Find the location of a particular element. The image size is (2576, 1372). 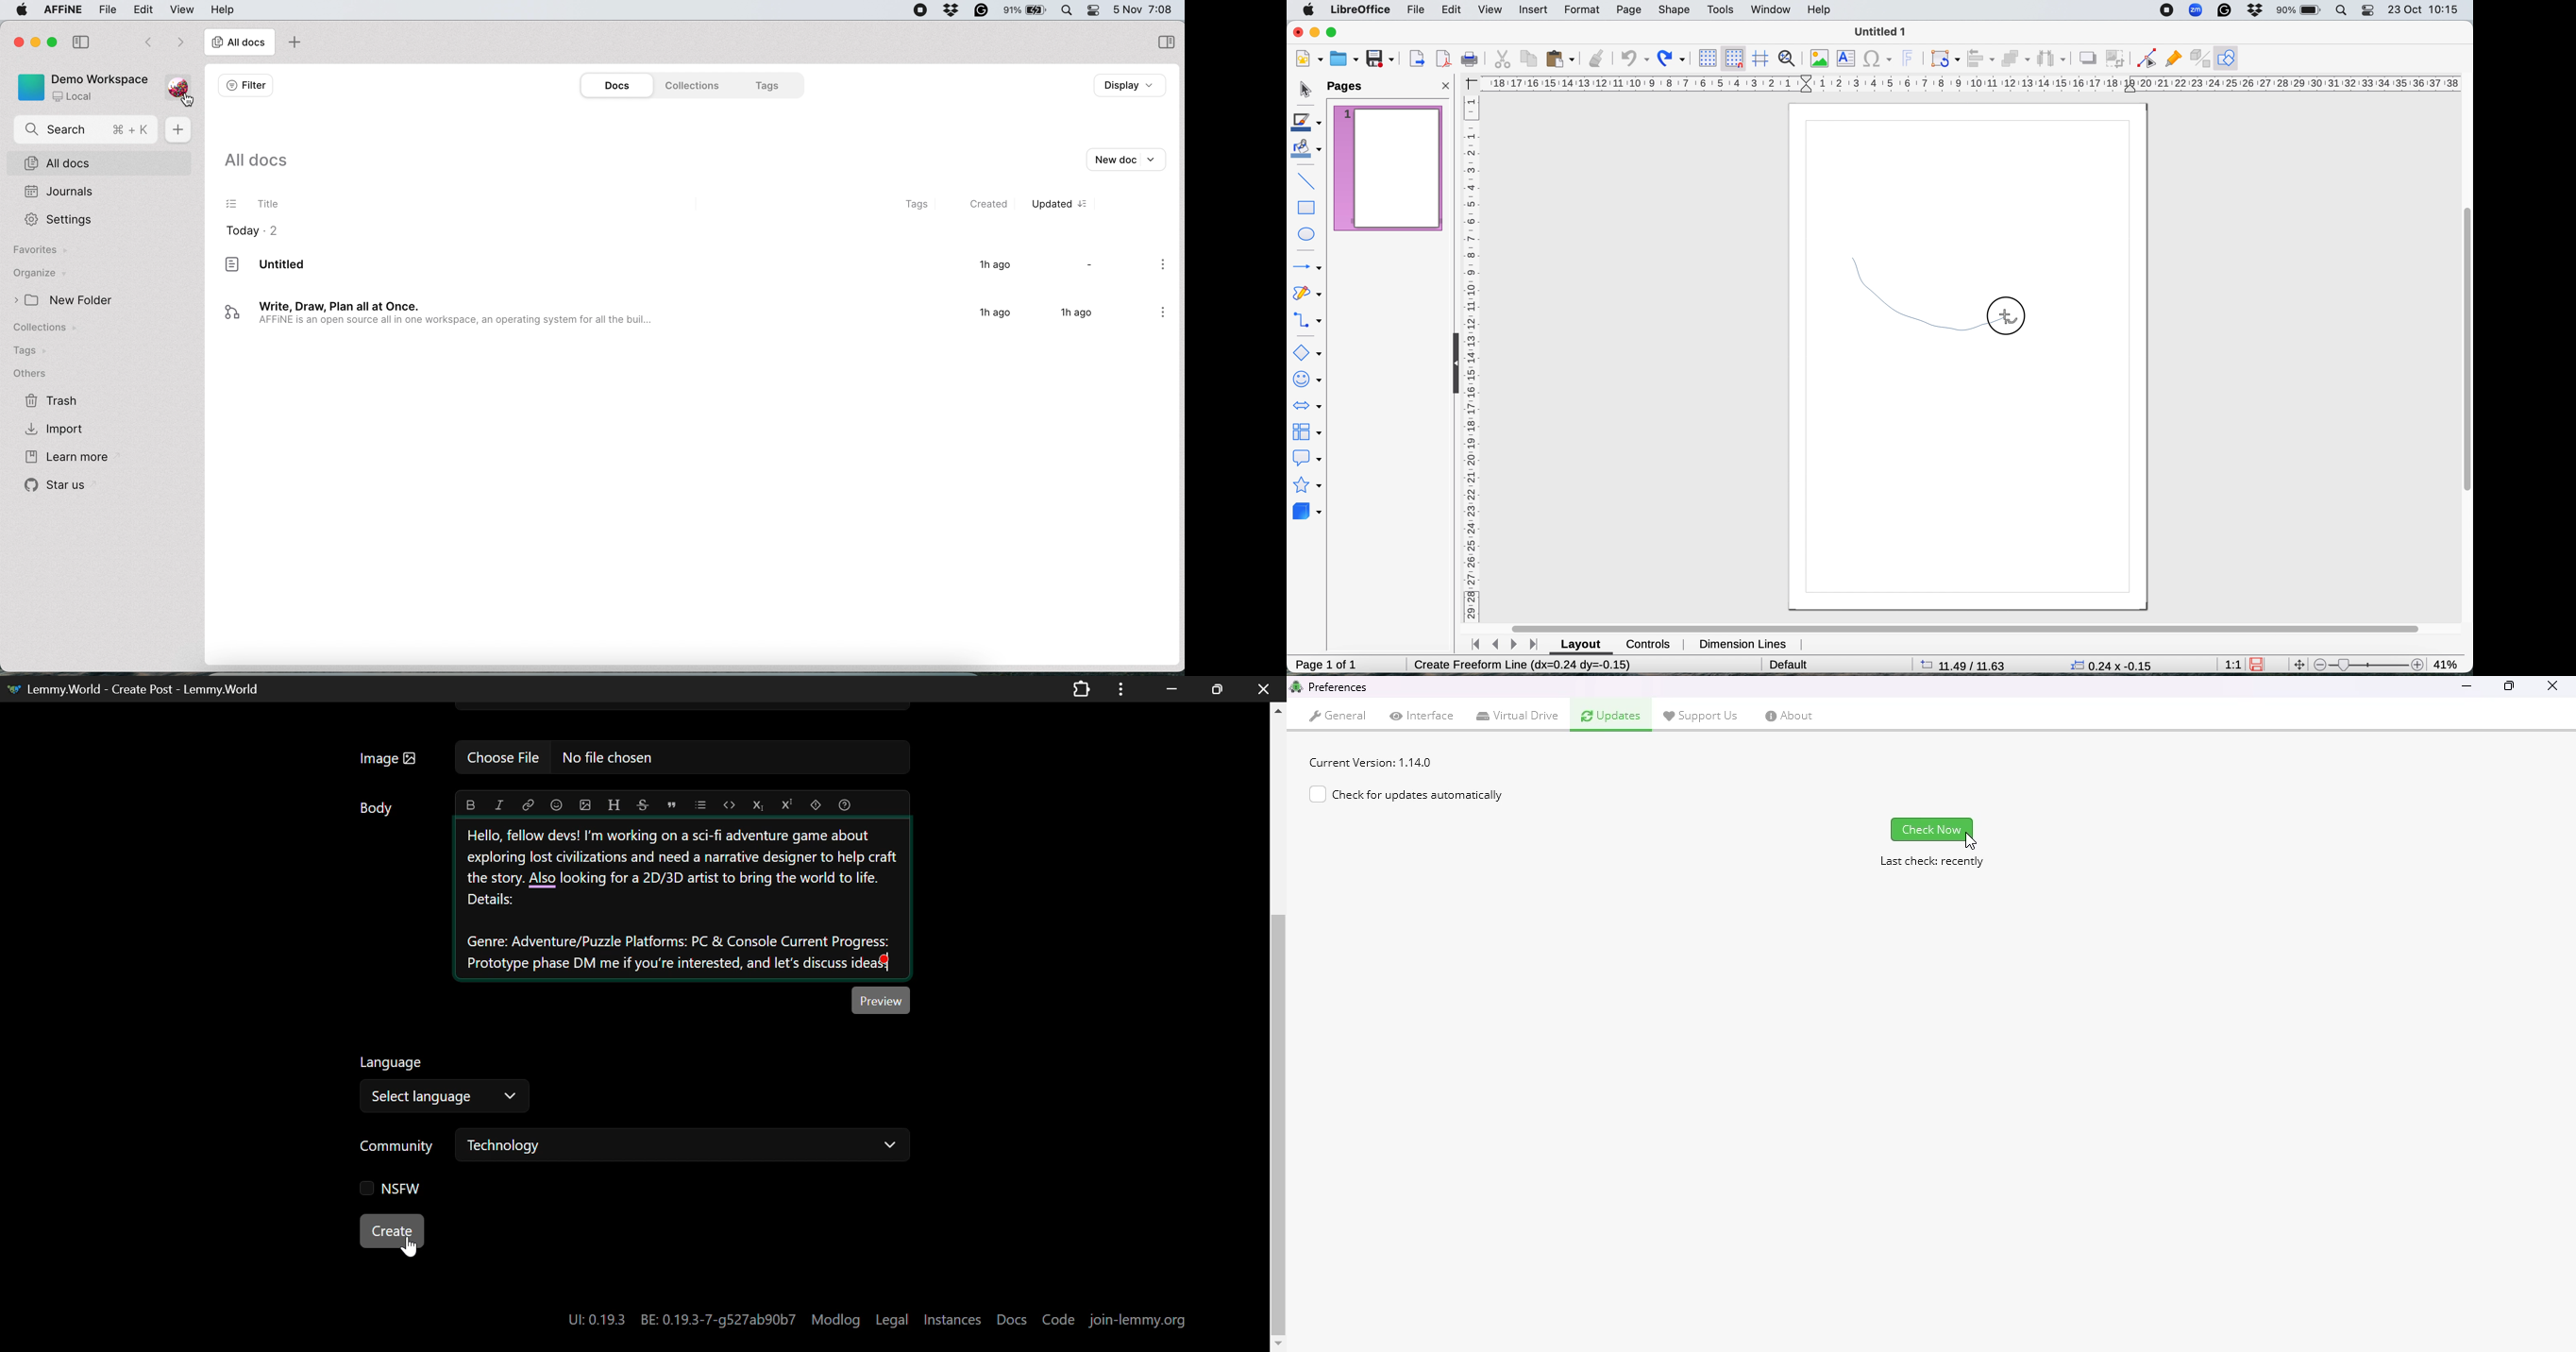

zoom is located at coordinates (2196, 11).